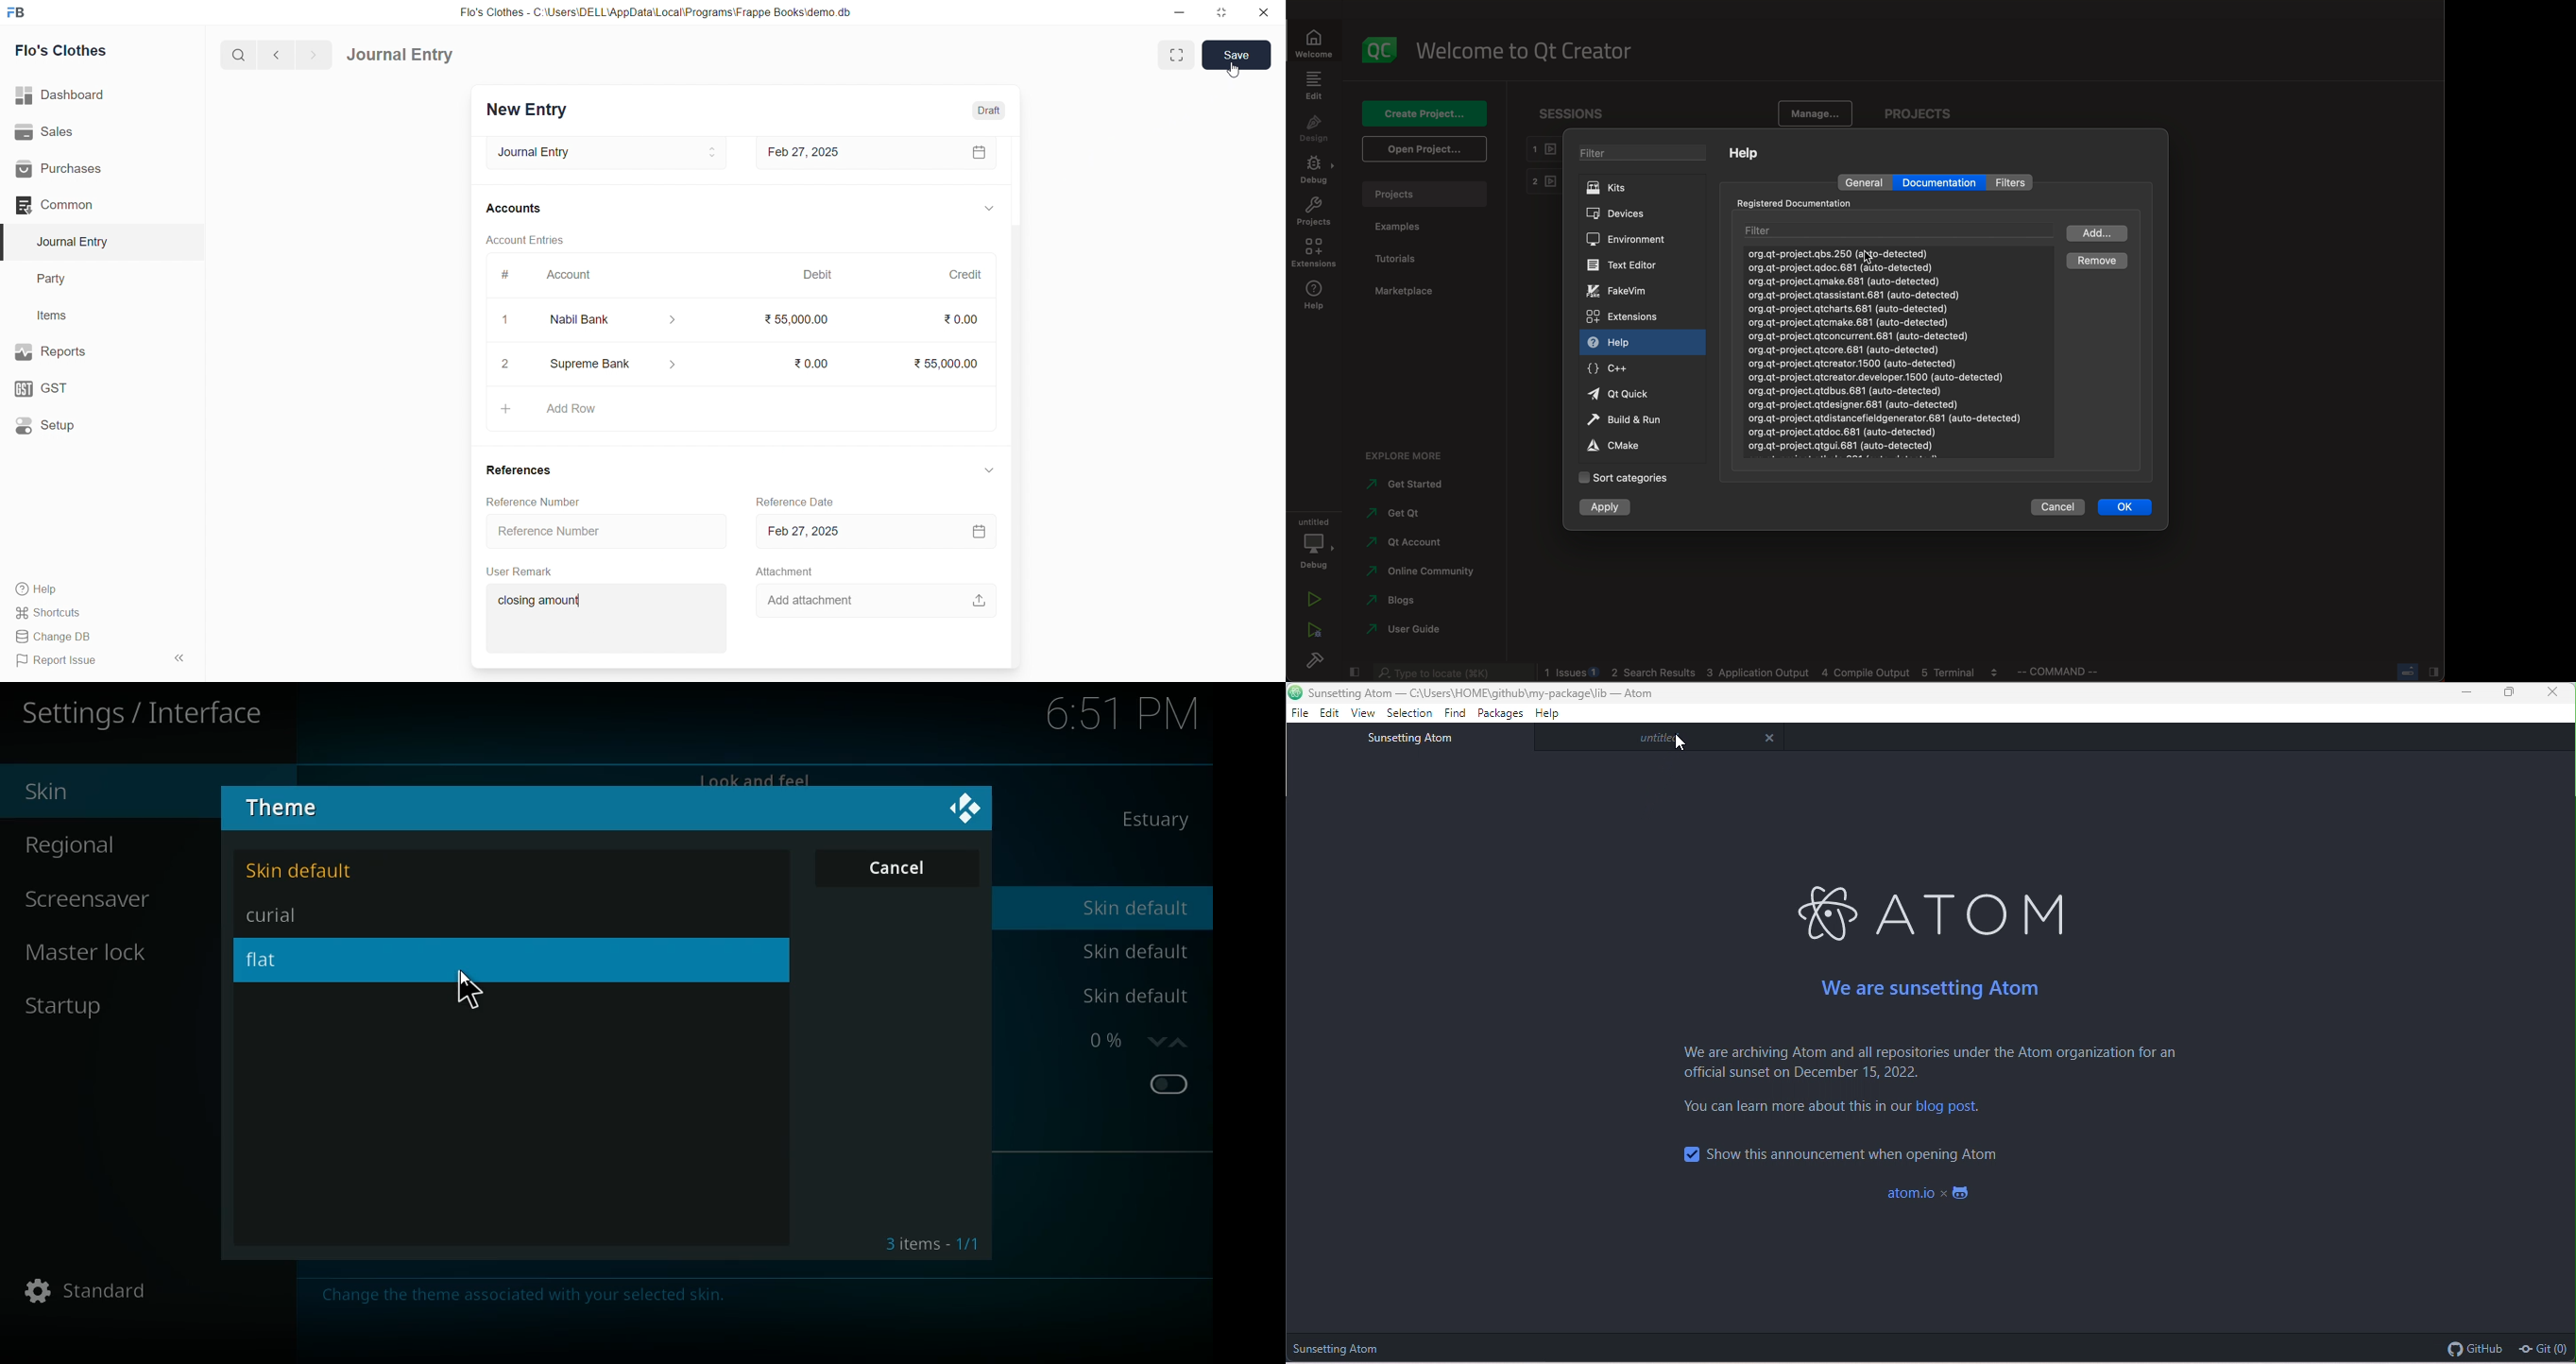 This screenshot has width=2576, height=1372. What do you see at coordinates (1314, 599) in the screenshot?
I see `run` at bounding box center [1314, 599].